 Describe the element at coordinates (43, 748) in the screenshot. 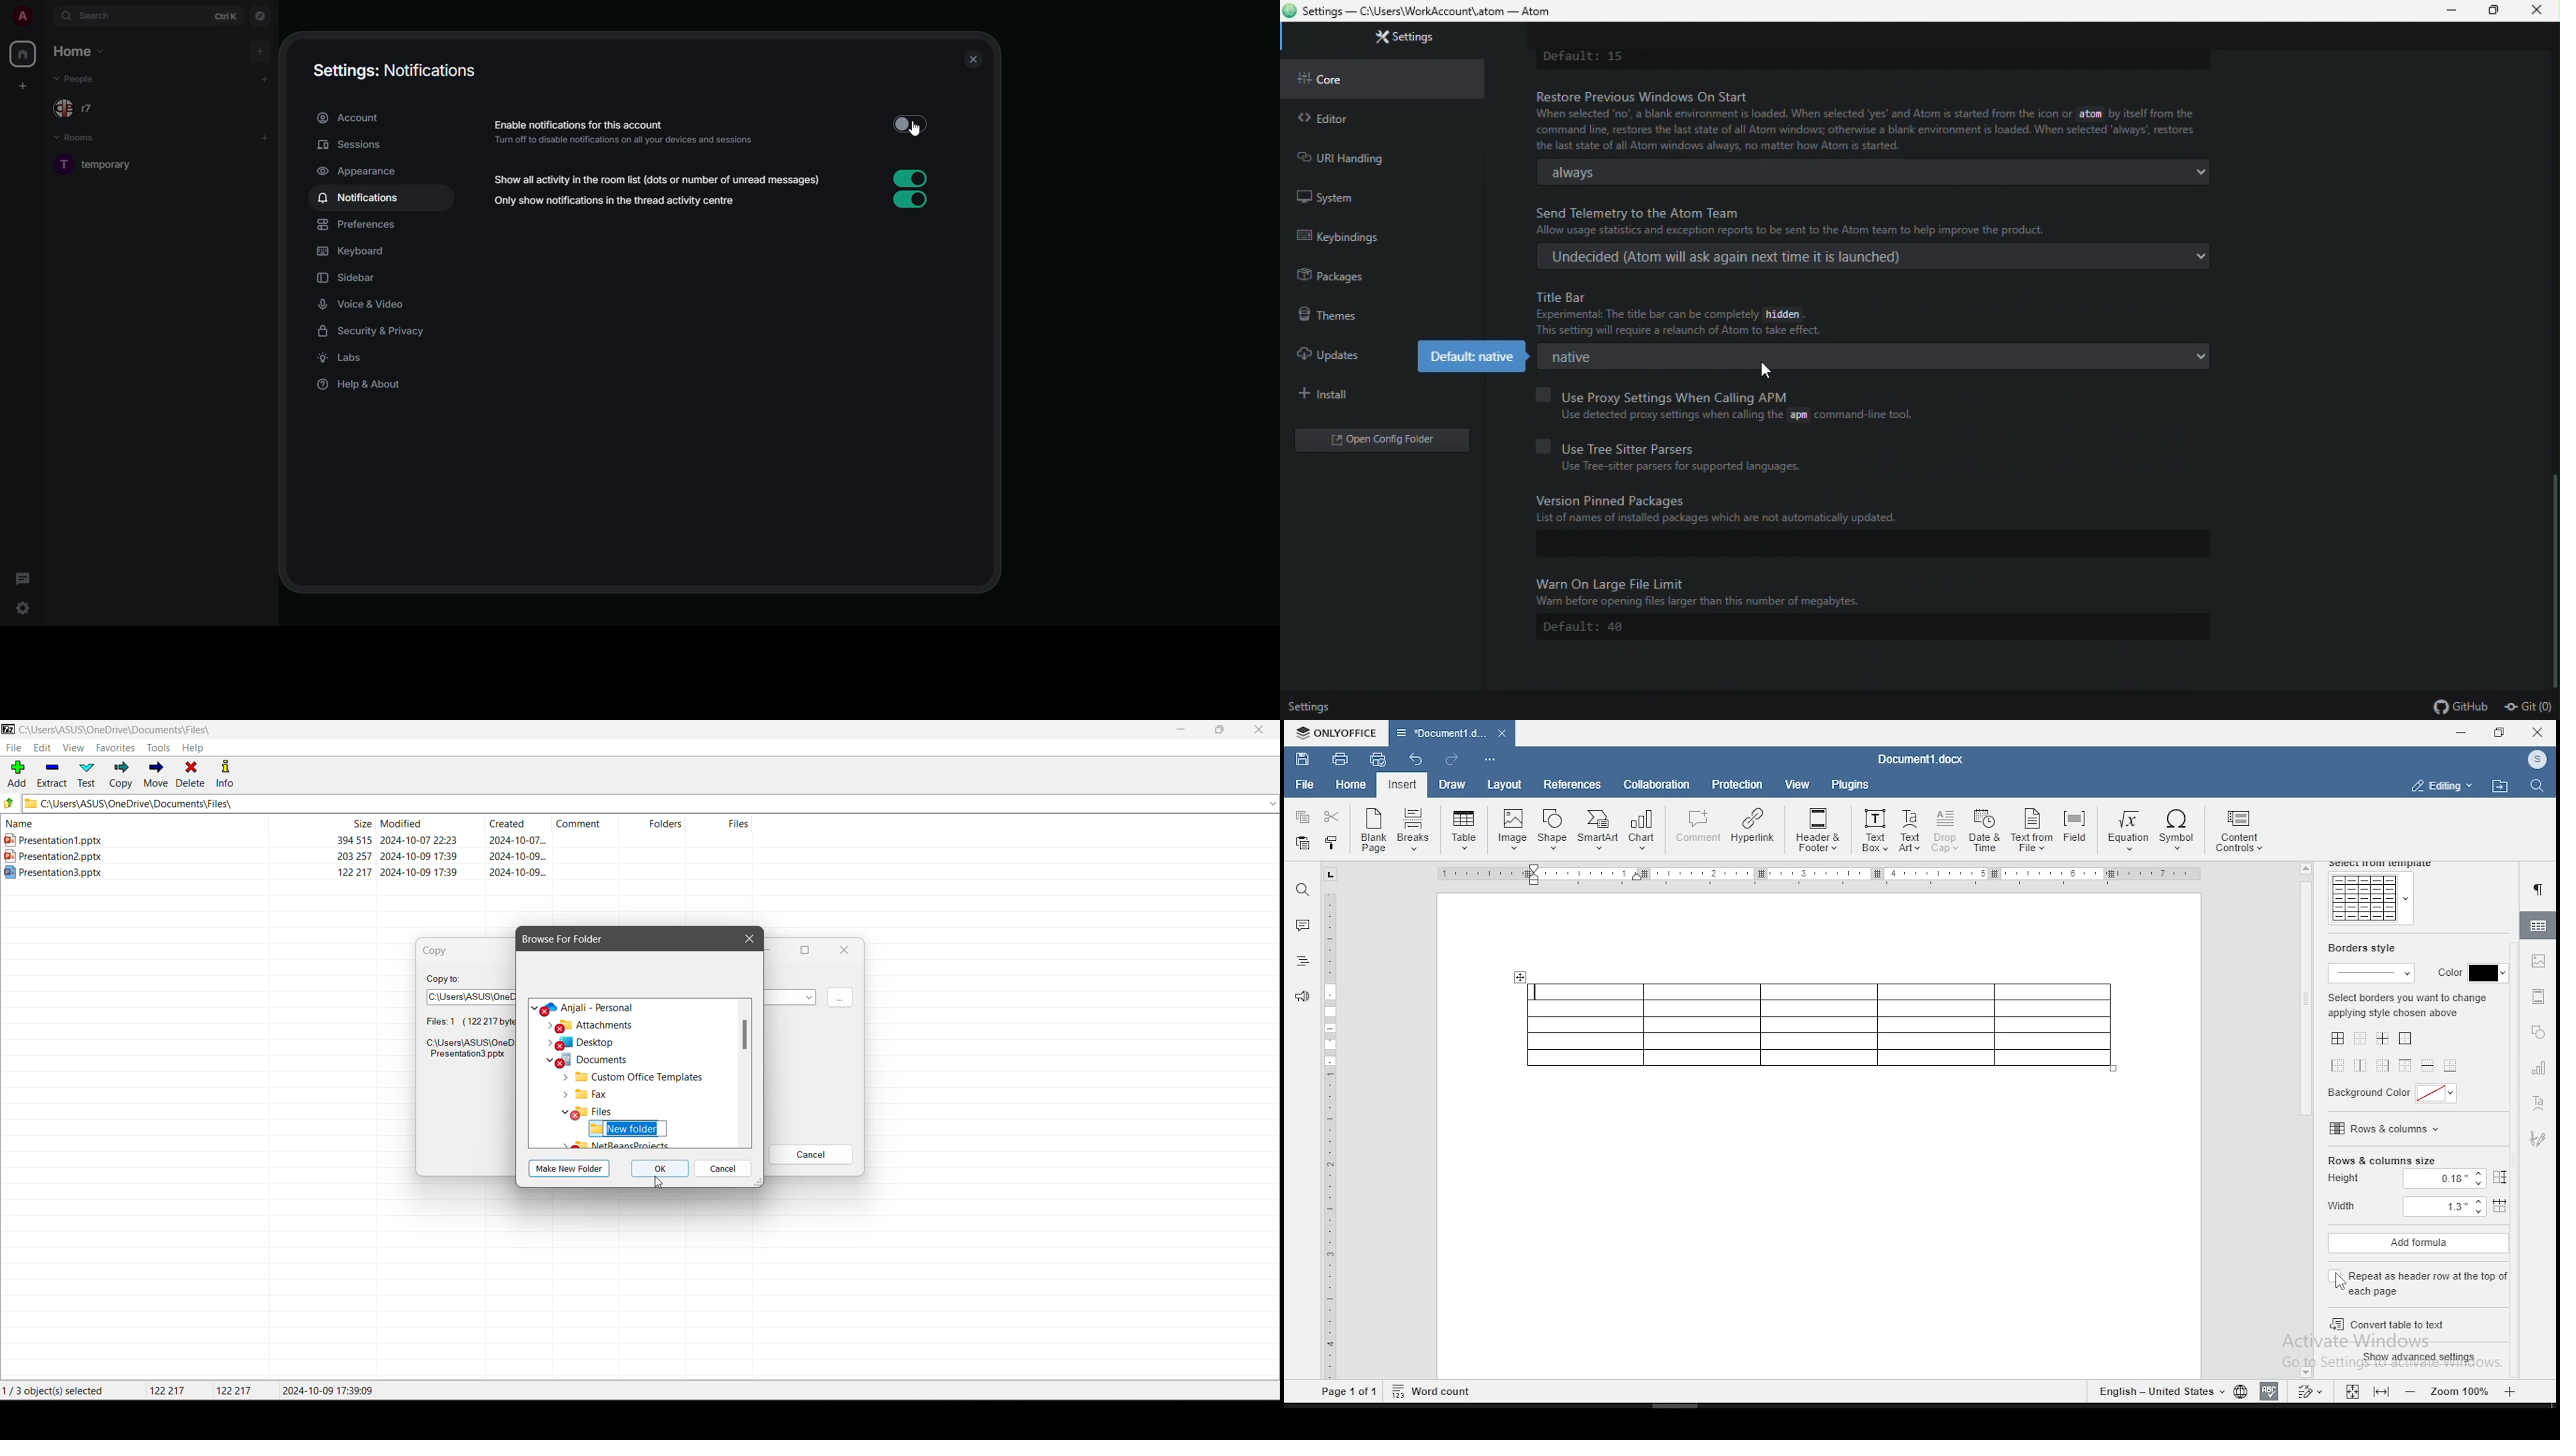

I see `Edit` at that location.